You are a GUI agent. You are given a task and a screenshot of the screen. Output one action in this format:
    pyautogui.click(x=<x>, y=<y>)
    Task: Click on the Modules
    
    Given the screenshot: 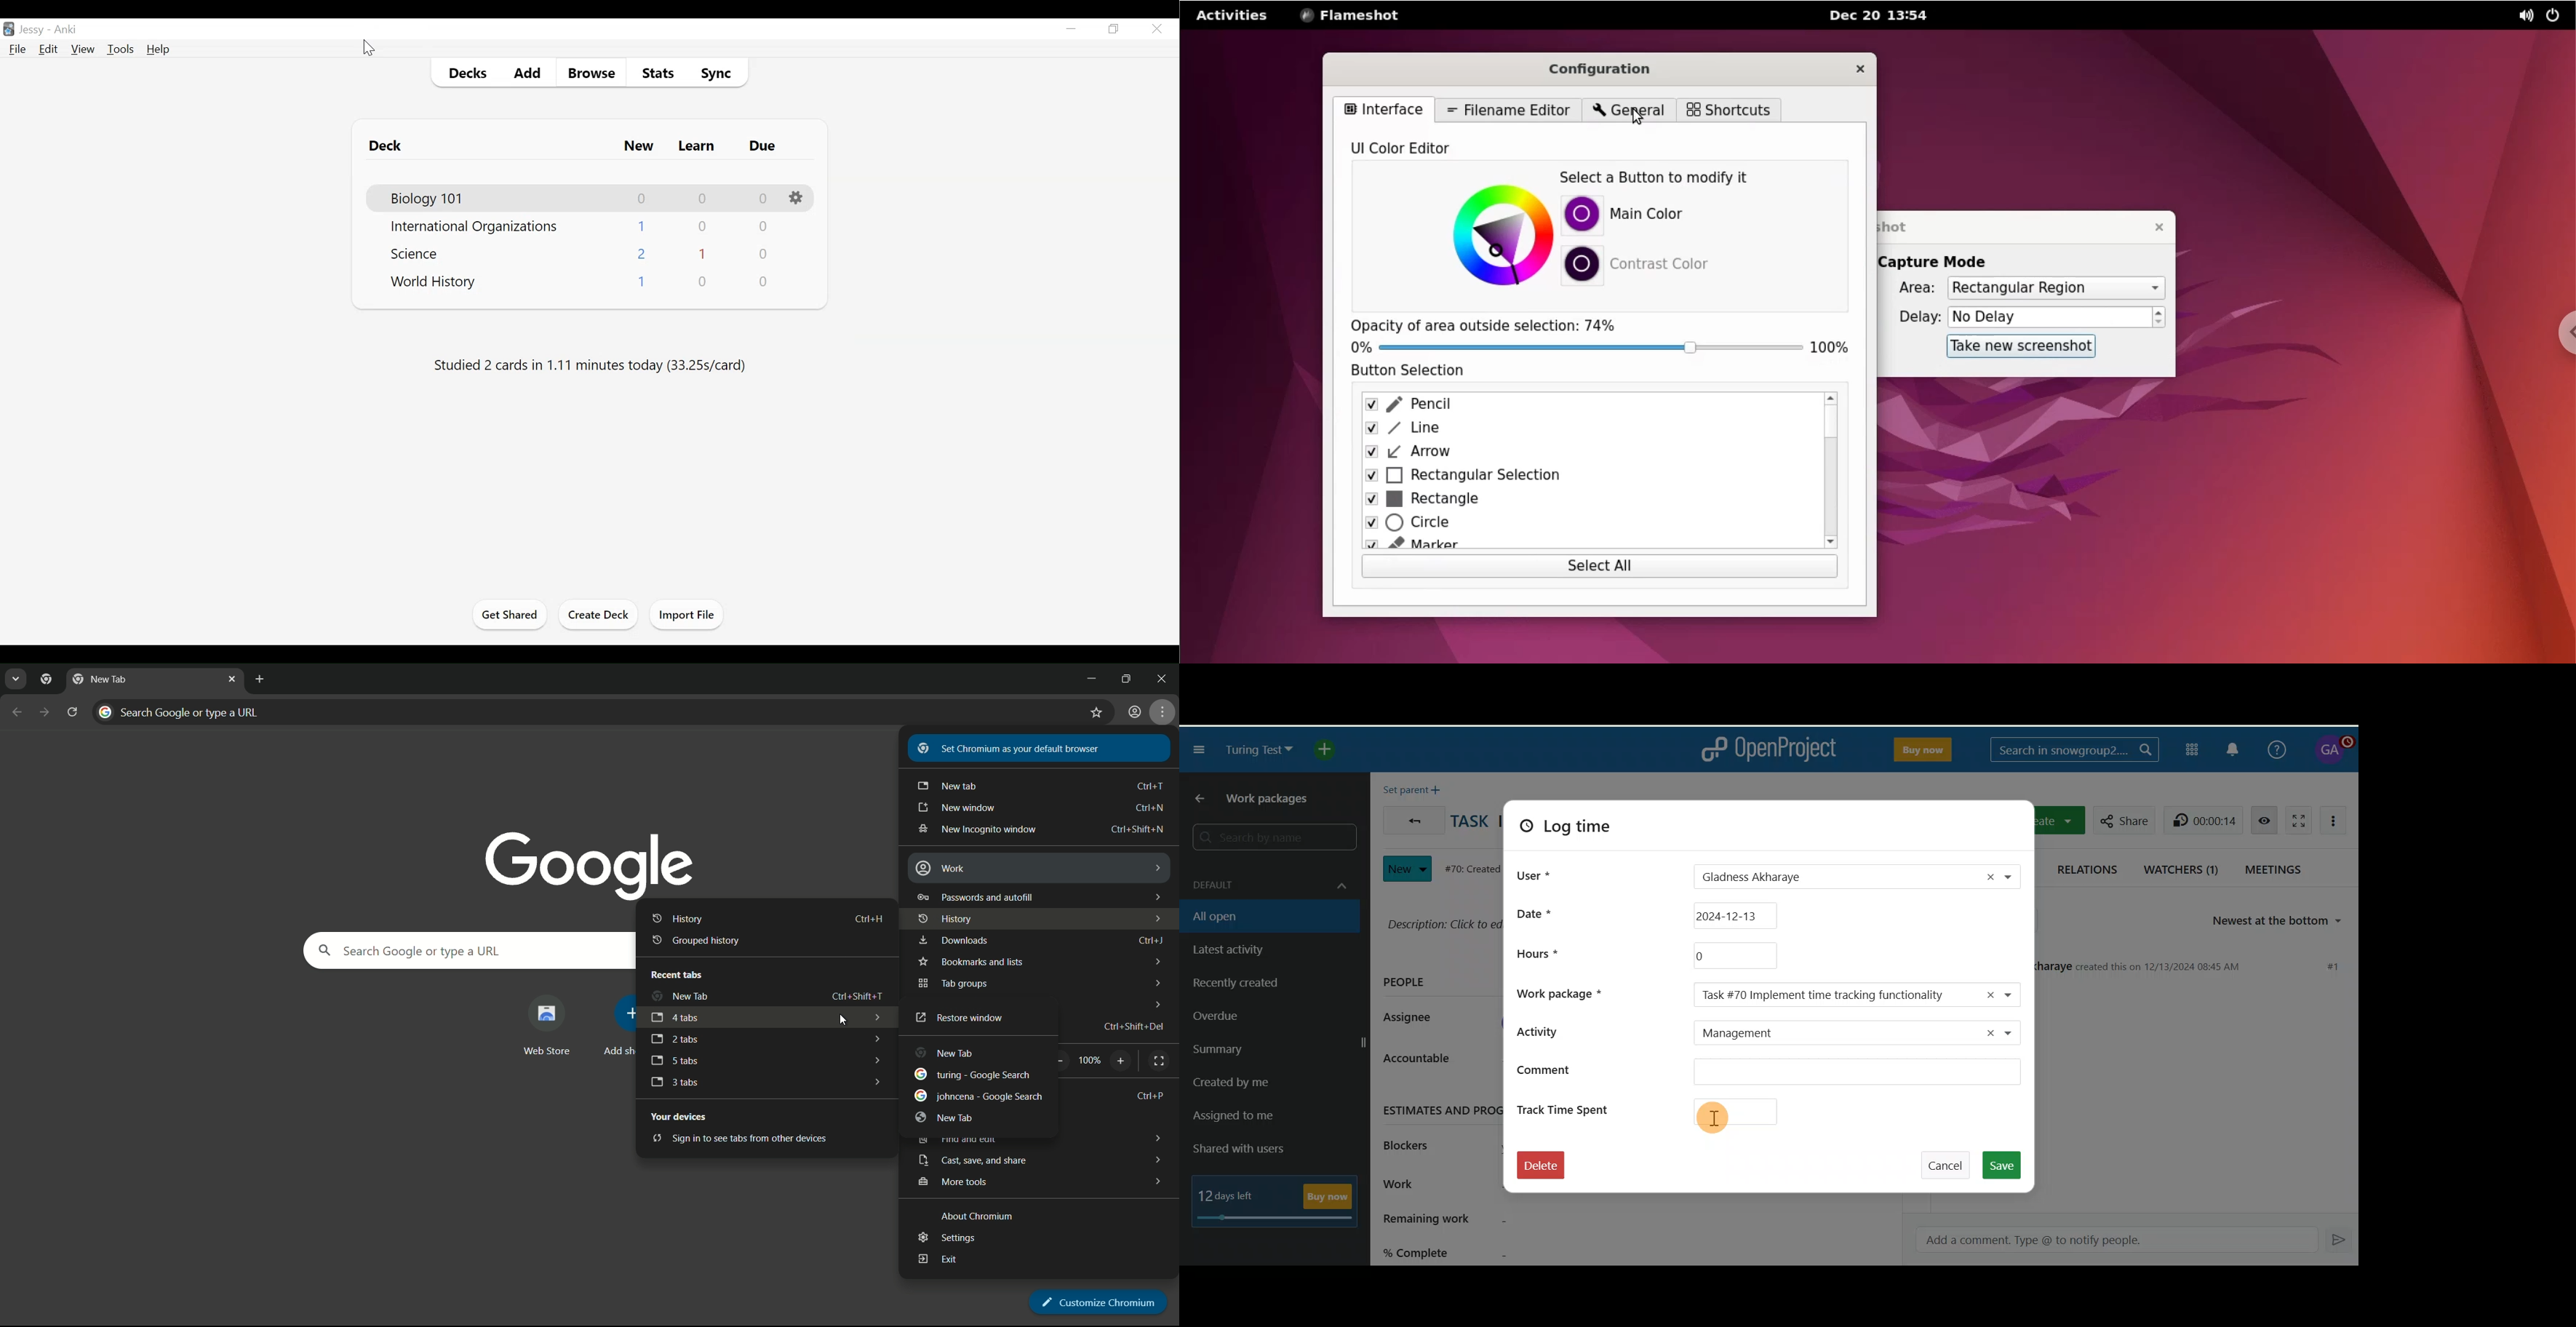 What is the action you would take?
    pyautogui.click(x=2194, y=748)
    